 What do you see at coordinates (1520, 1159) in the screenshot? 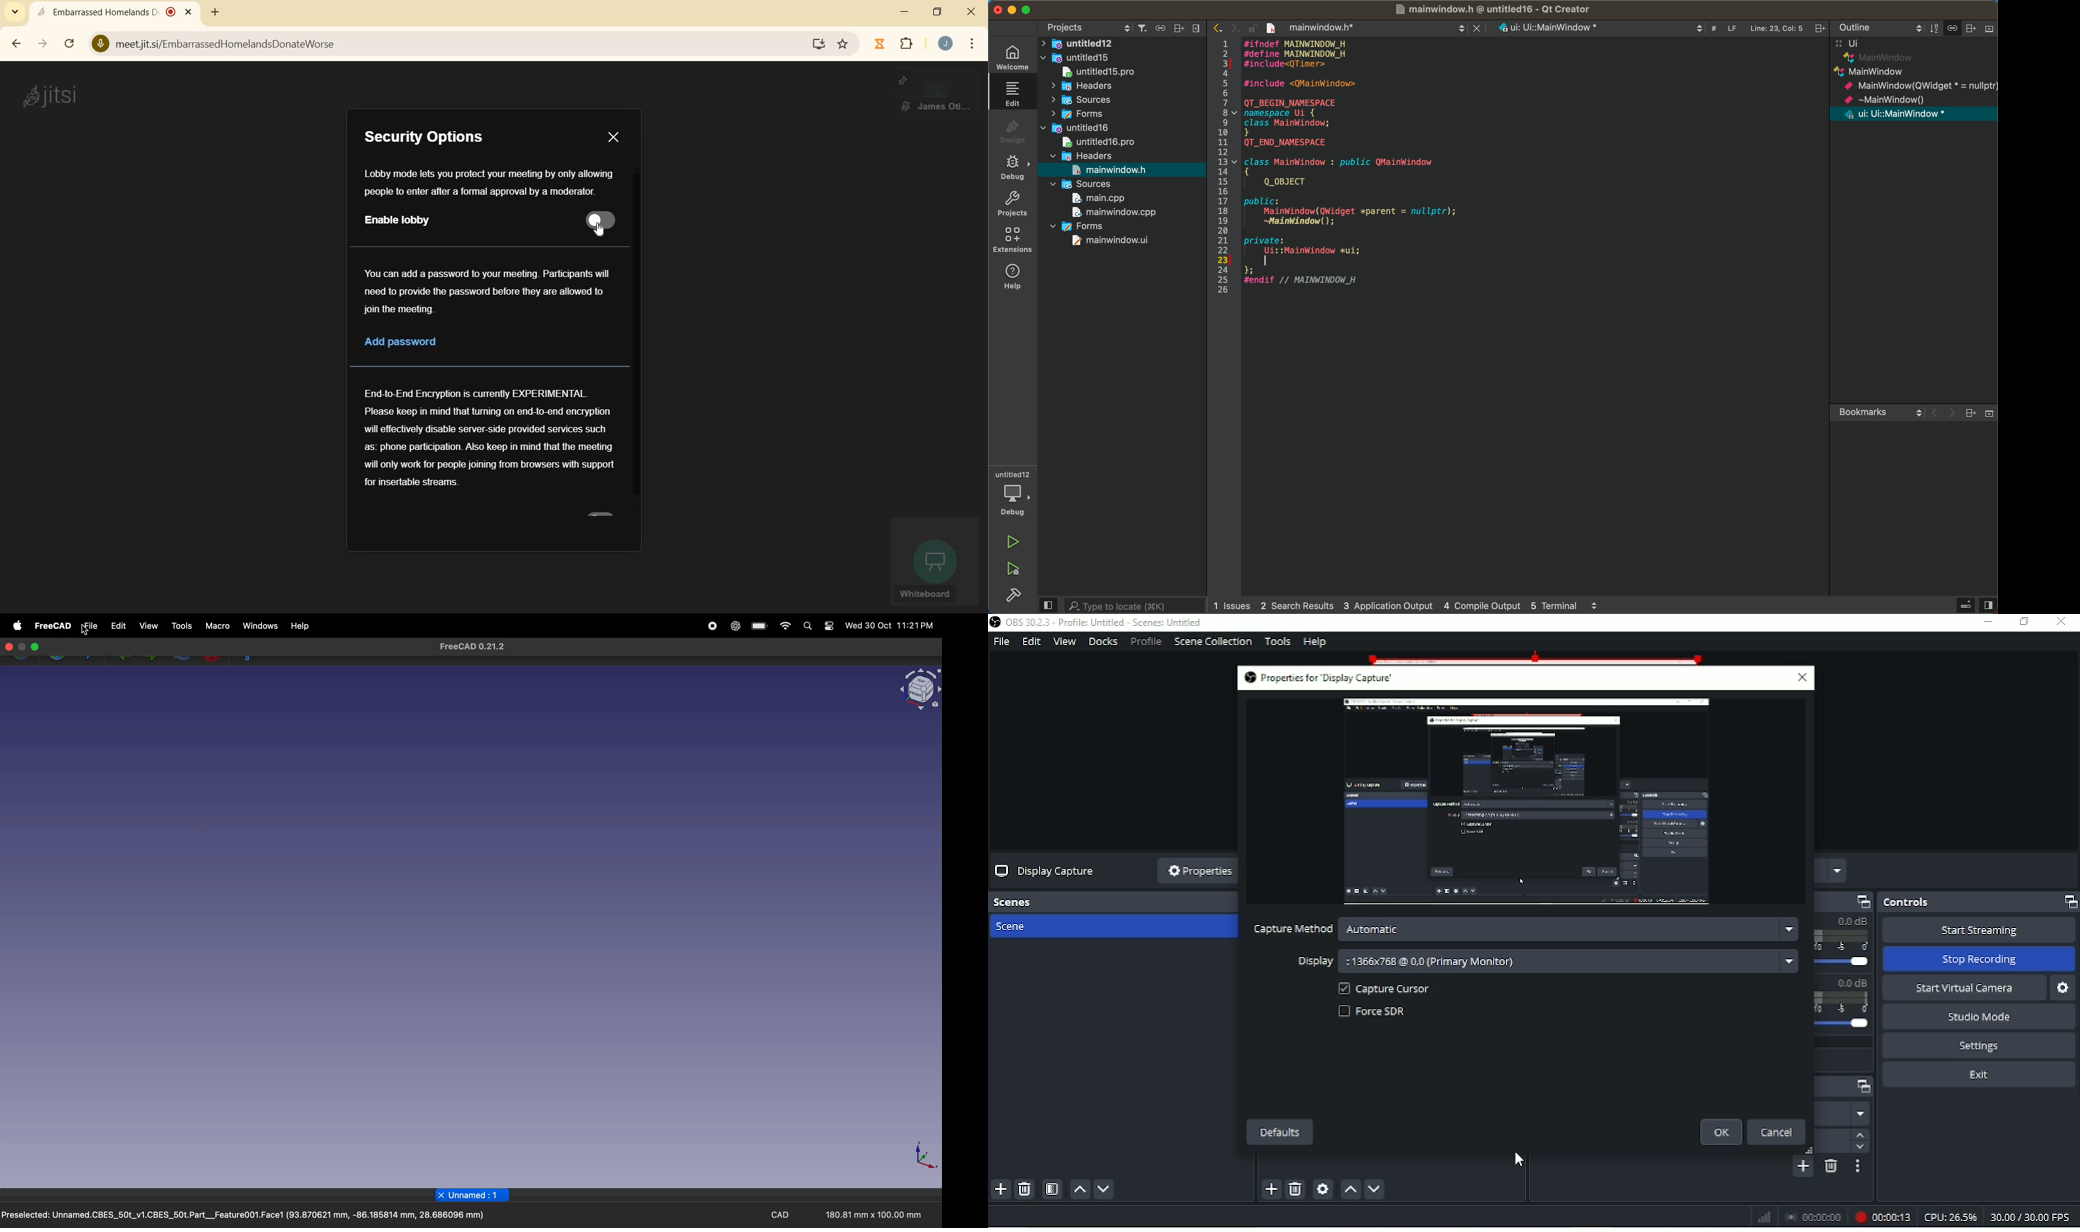
I see `Pointer` at bounding box center [1520, 1159].